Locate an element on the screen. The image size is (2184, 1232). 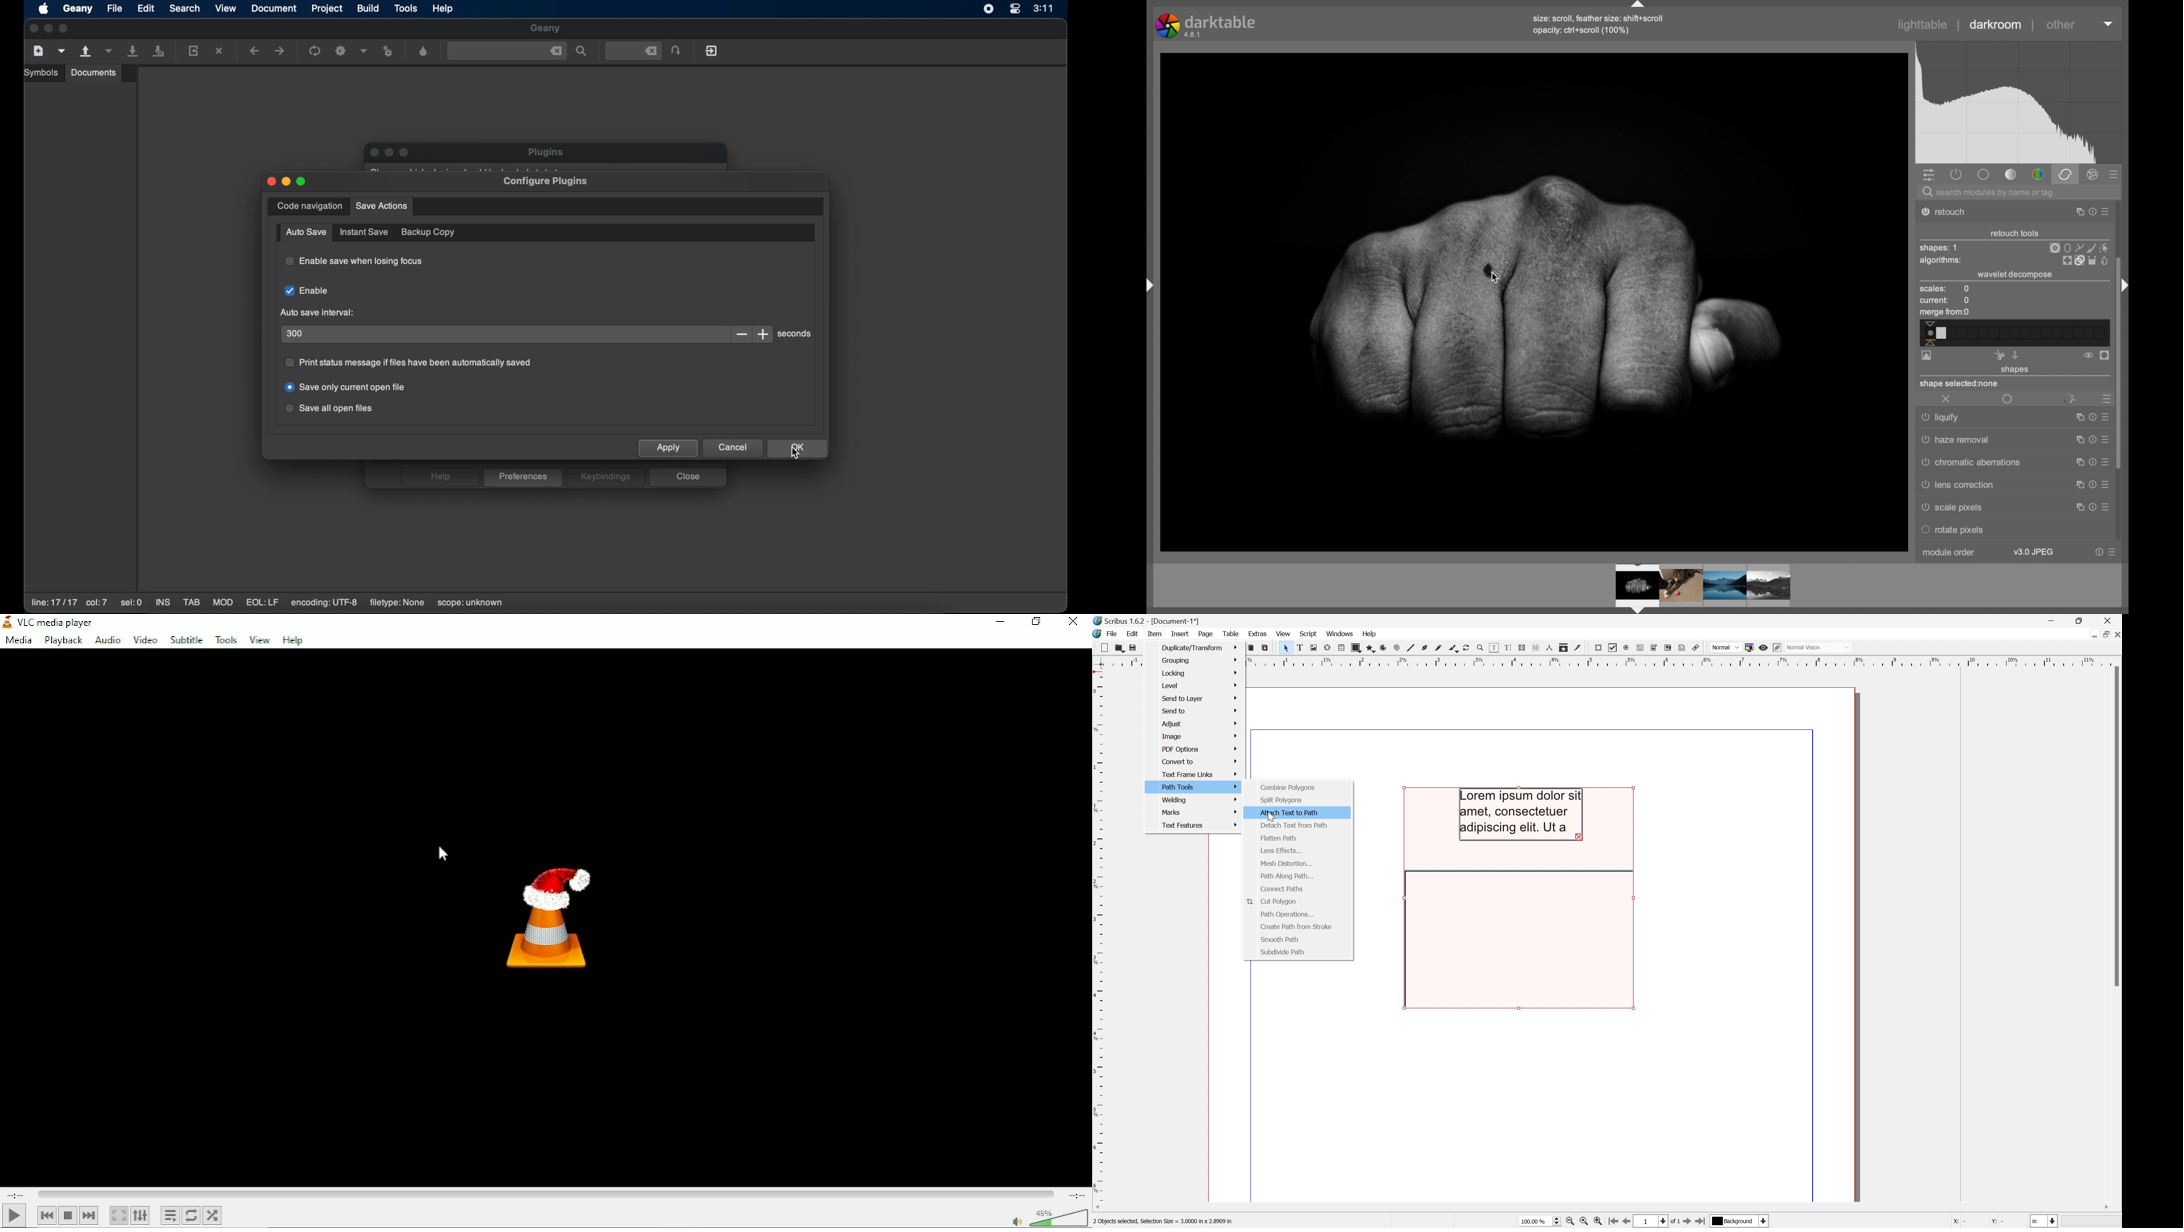
shapes: 1 is located at coordinates (1939, 248).